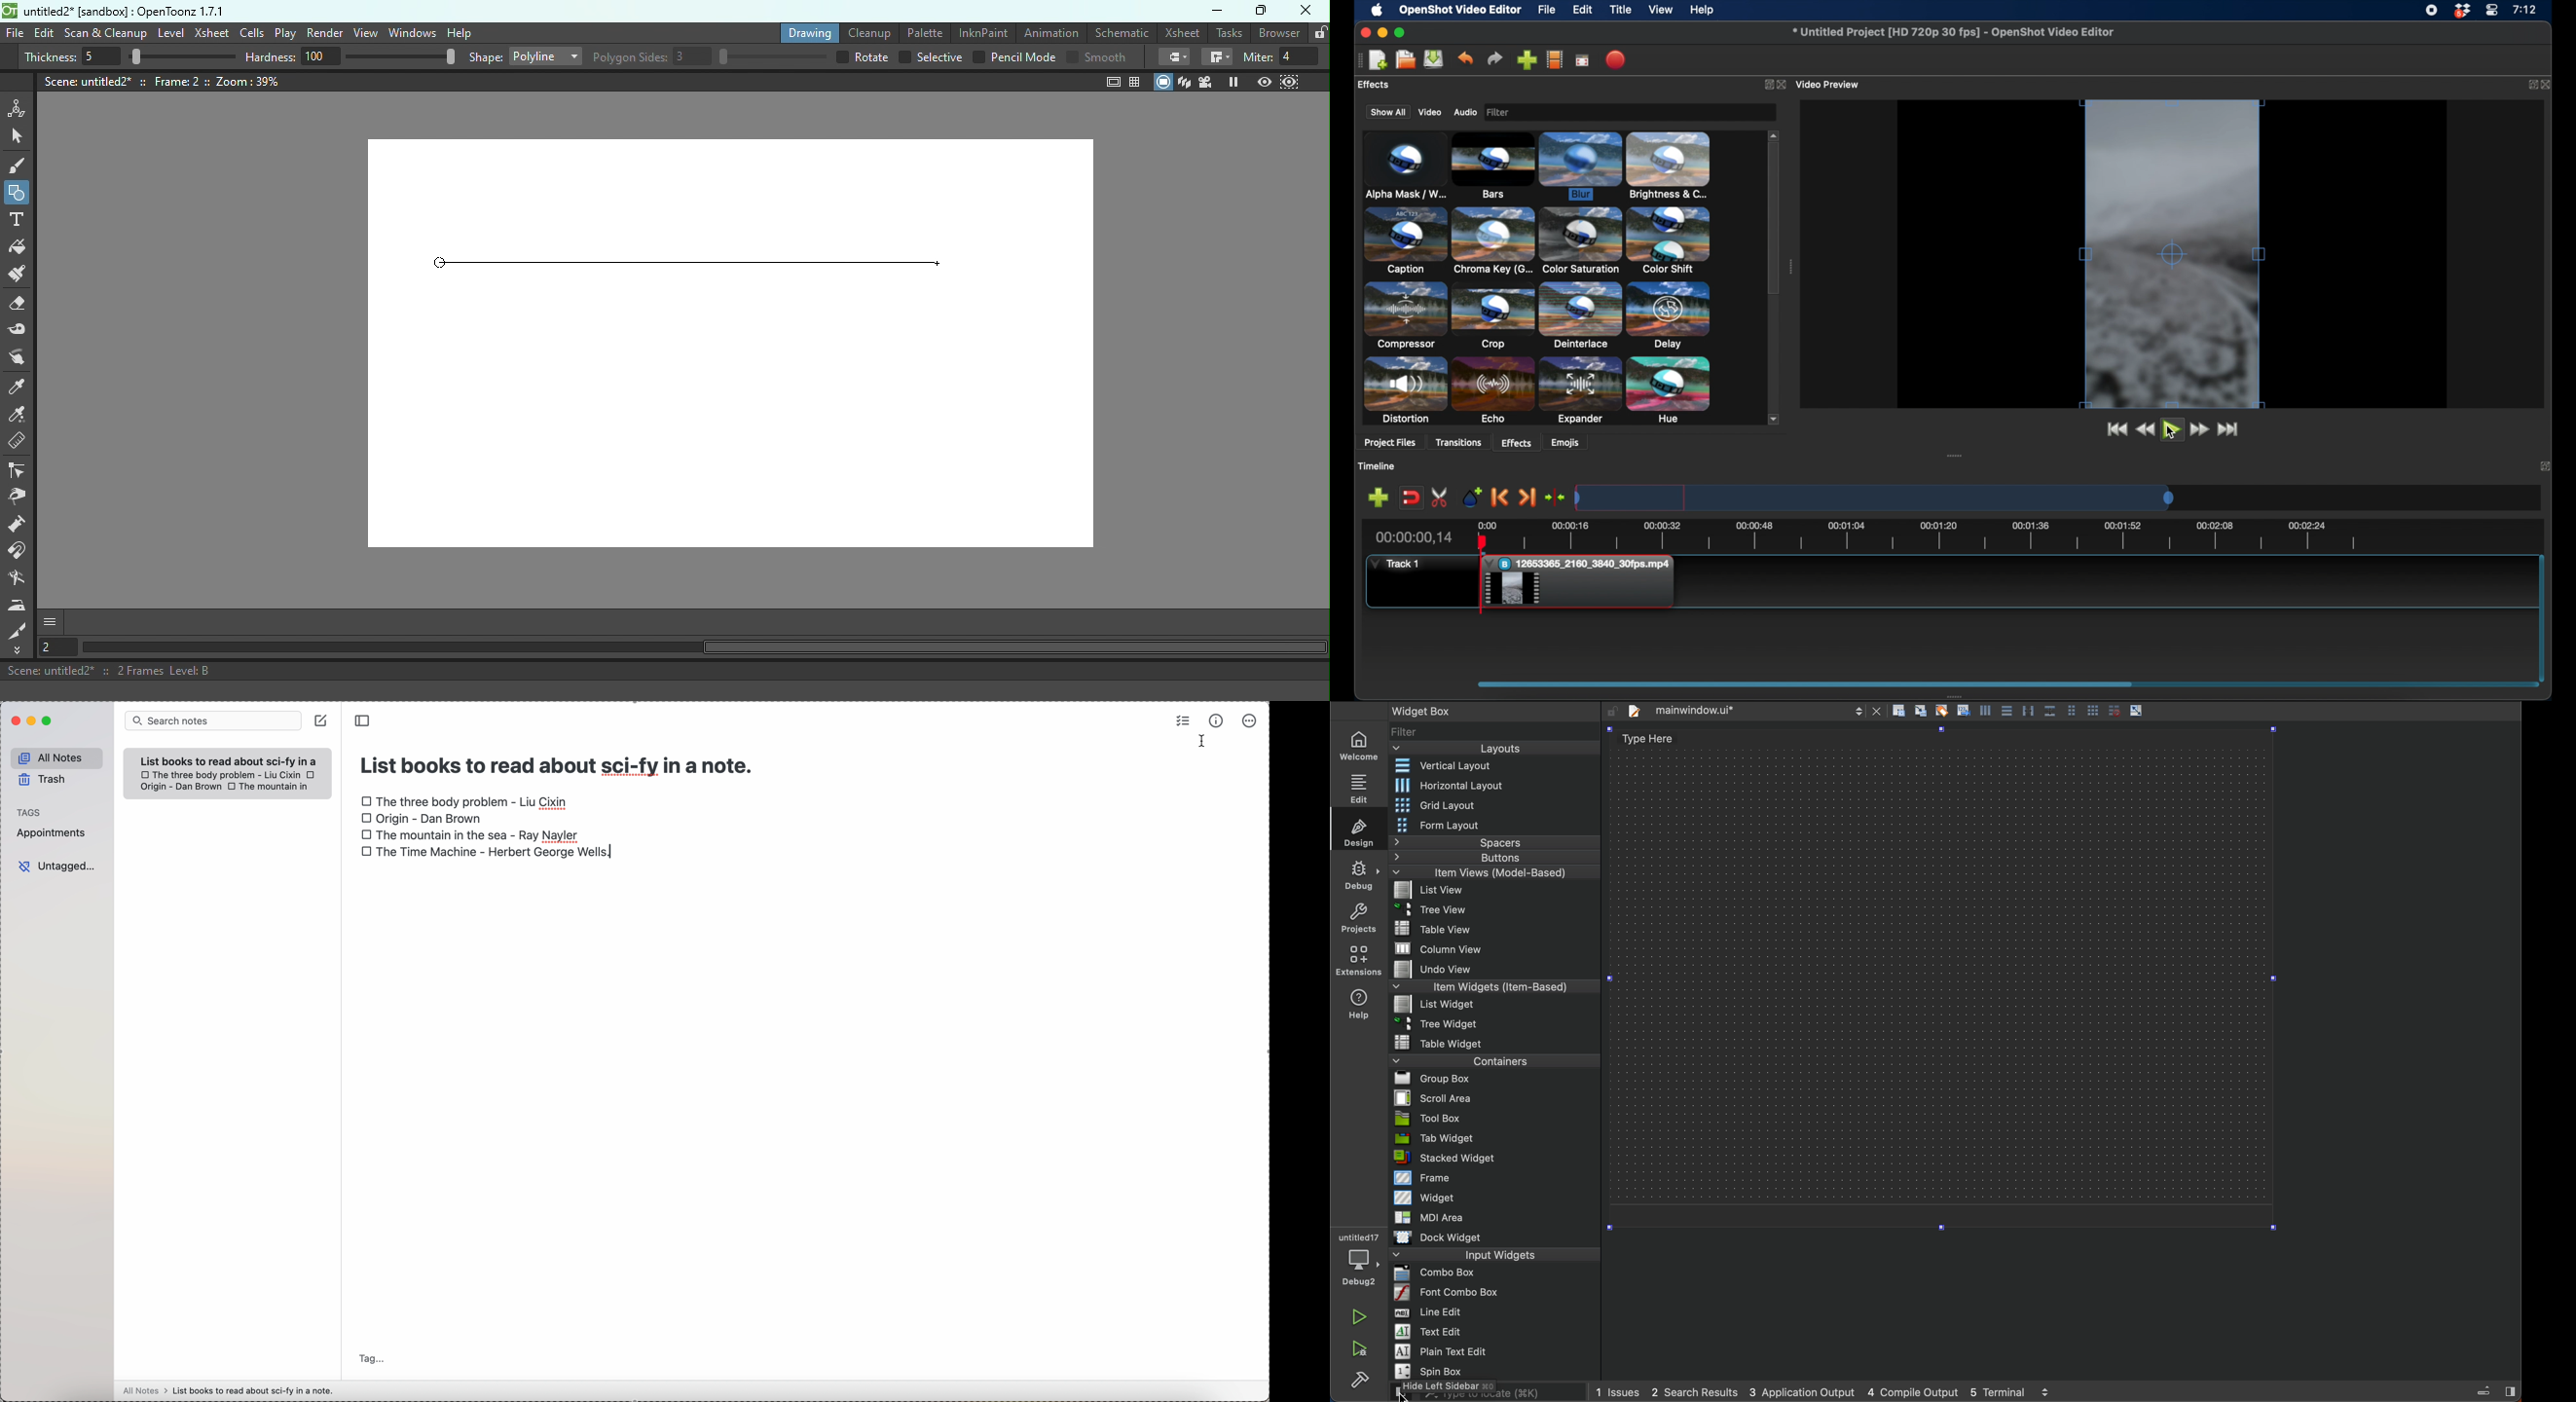  Describe the element at coordinates (806, 32) in the screenshot. I see `Drawing` at that location.